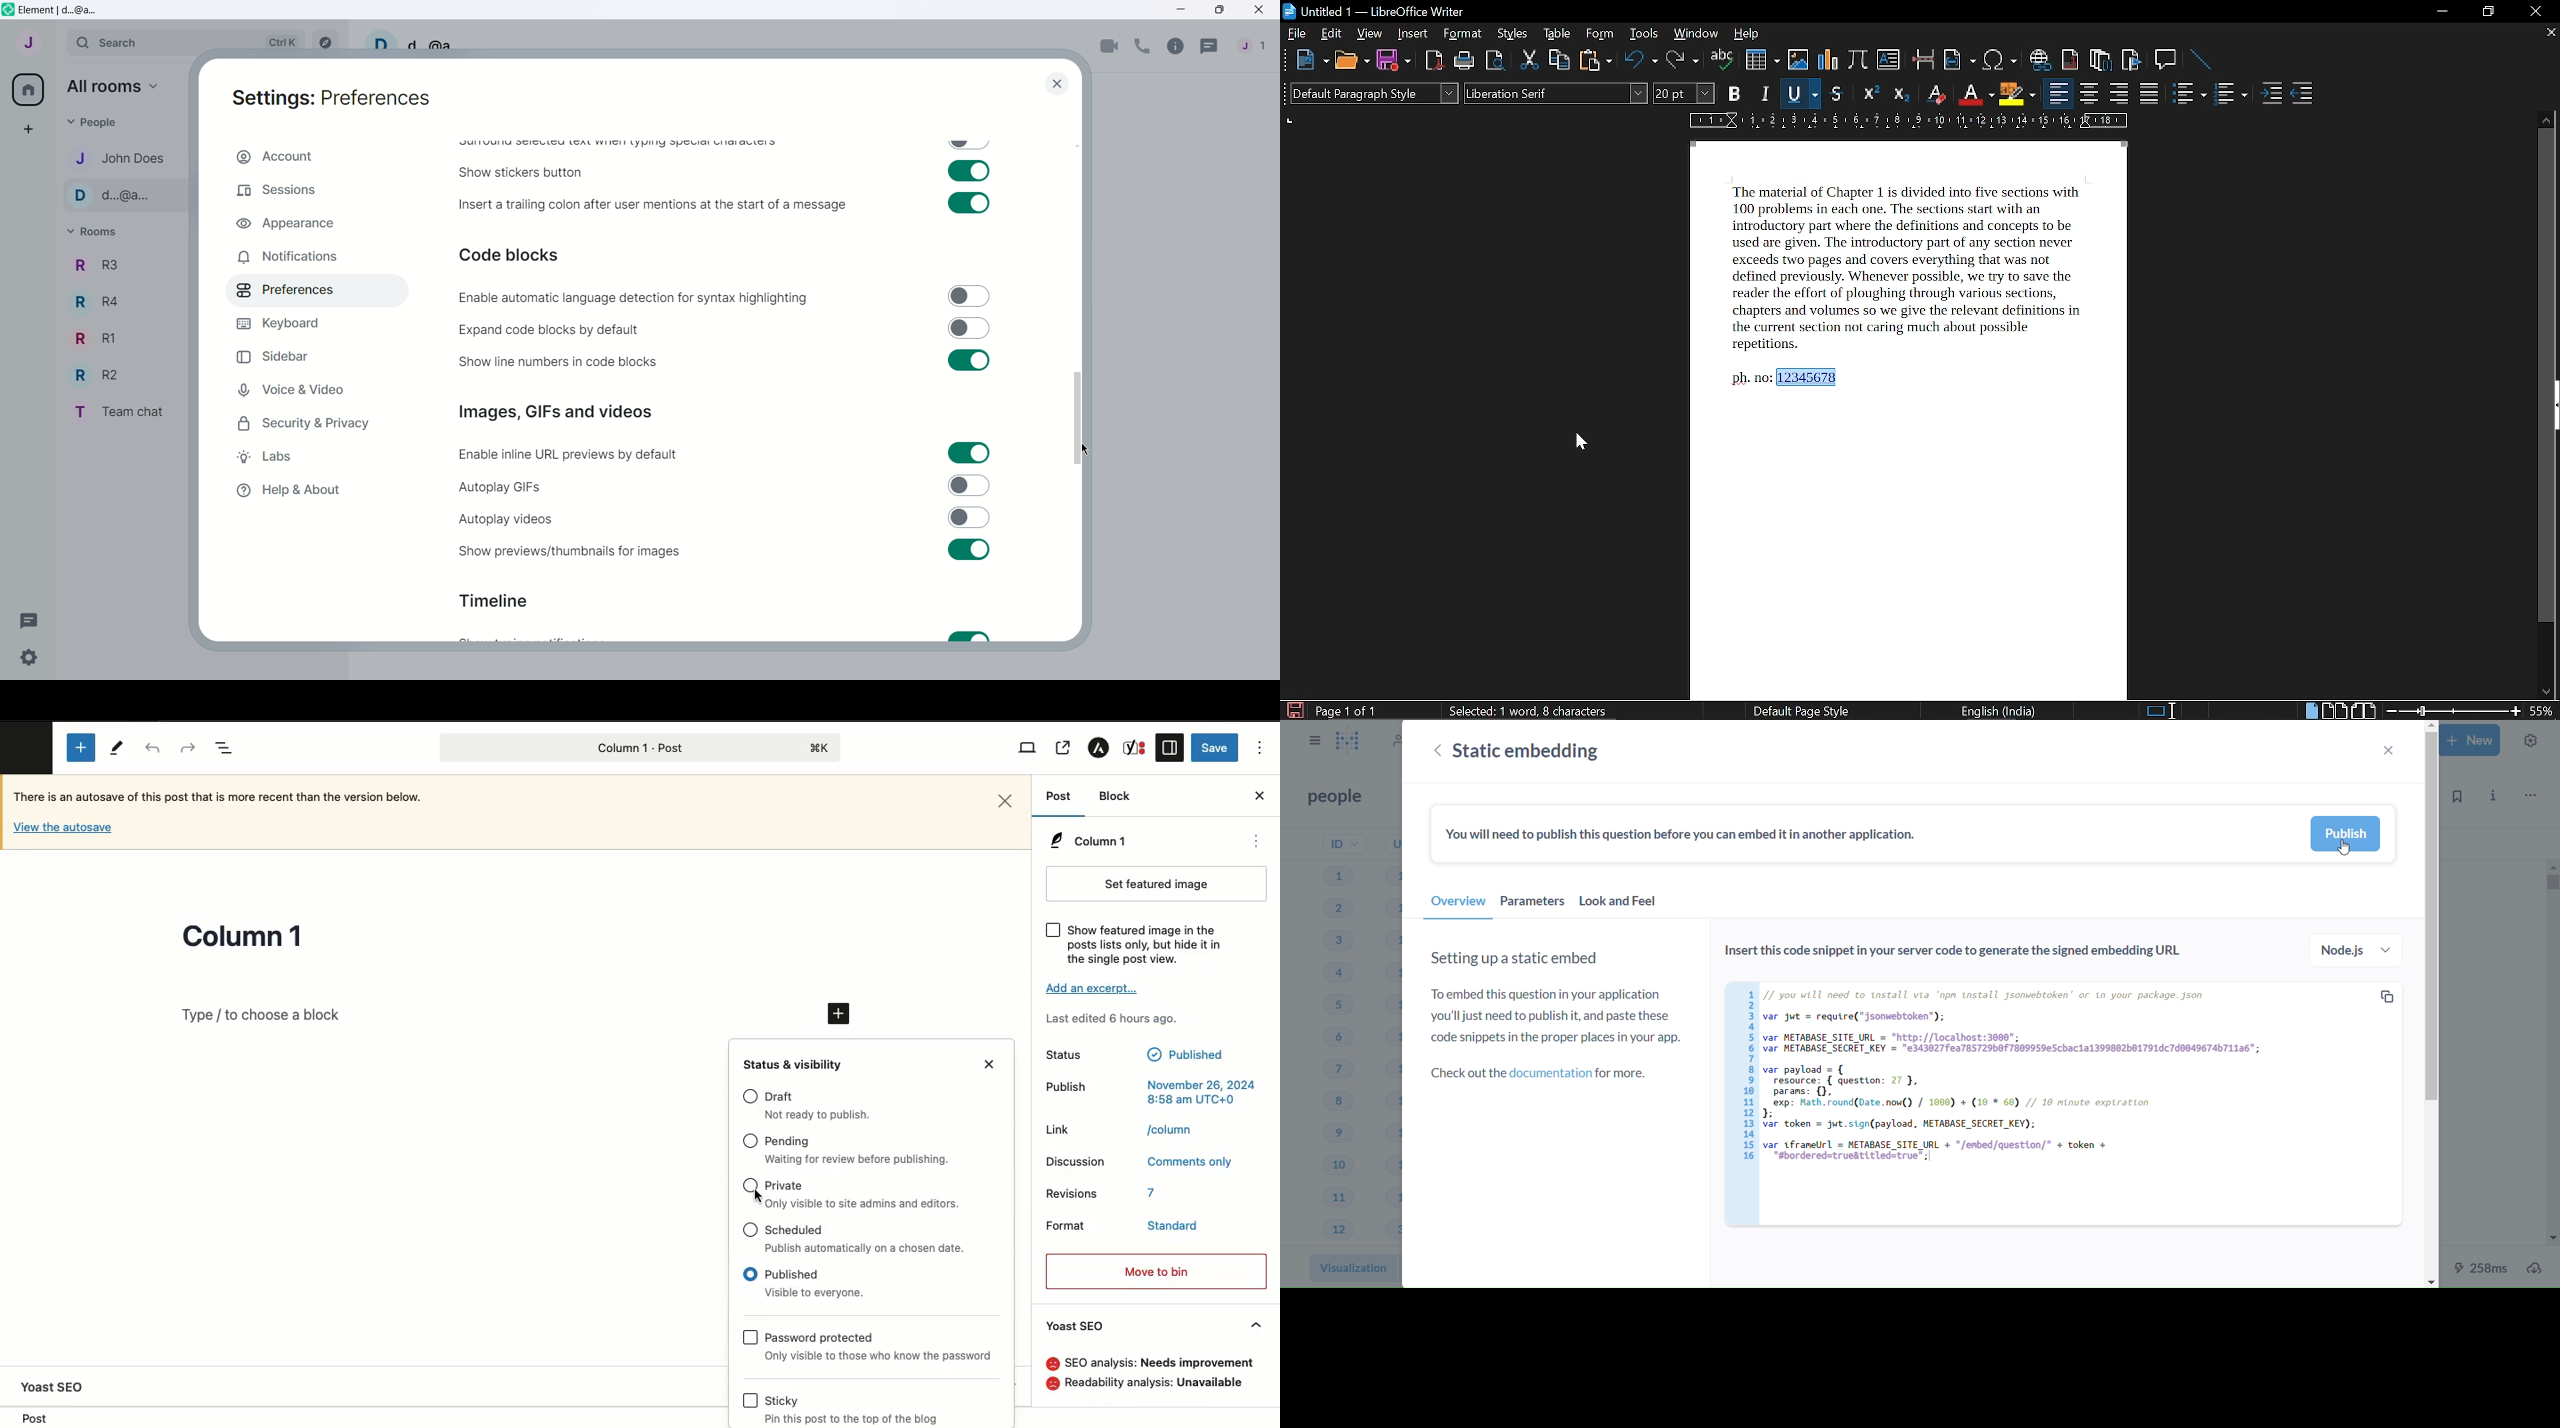 This screenshot has height=1428, width=2576. What do you see at coordinates (1868, 95) in the screenshot?
I see `superscript` at bounding box center [1868, 95].